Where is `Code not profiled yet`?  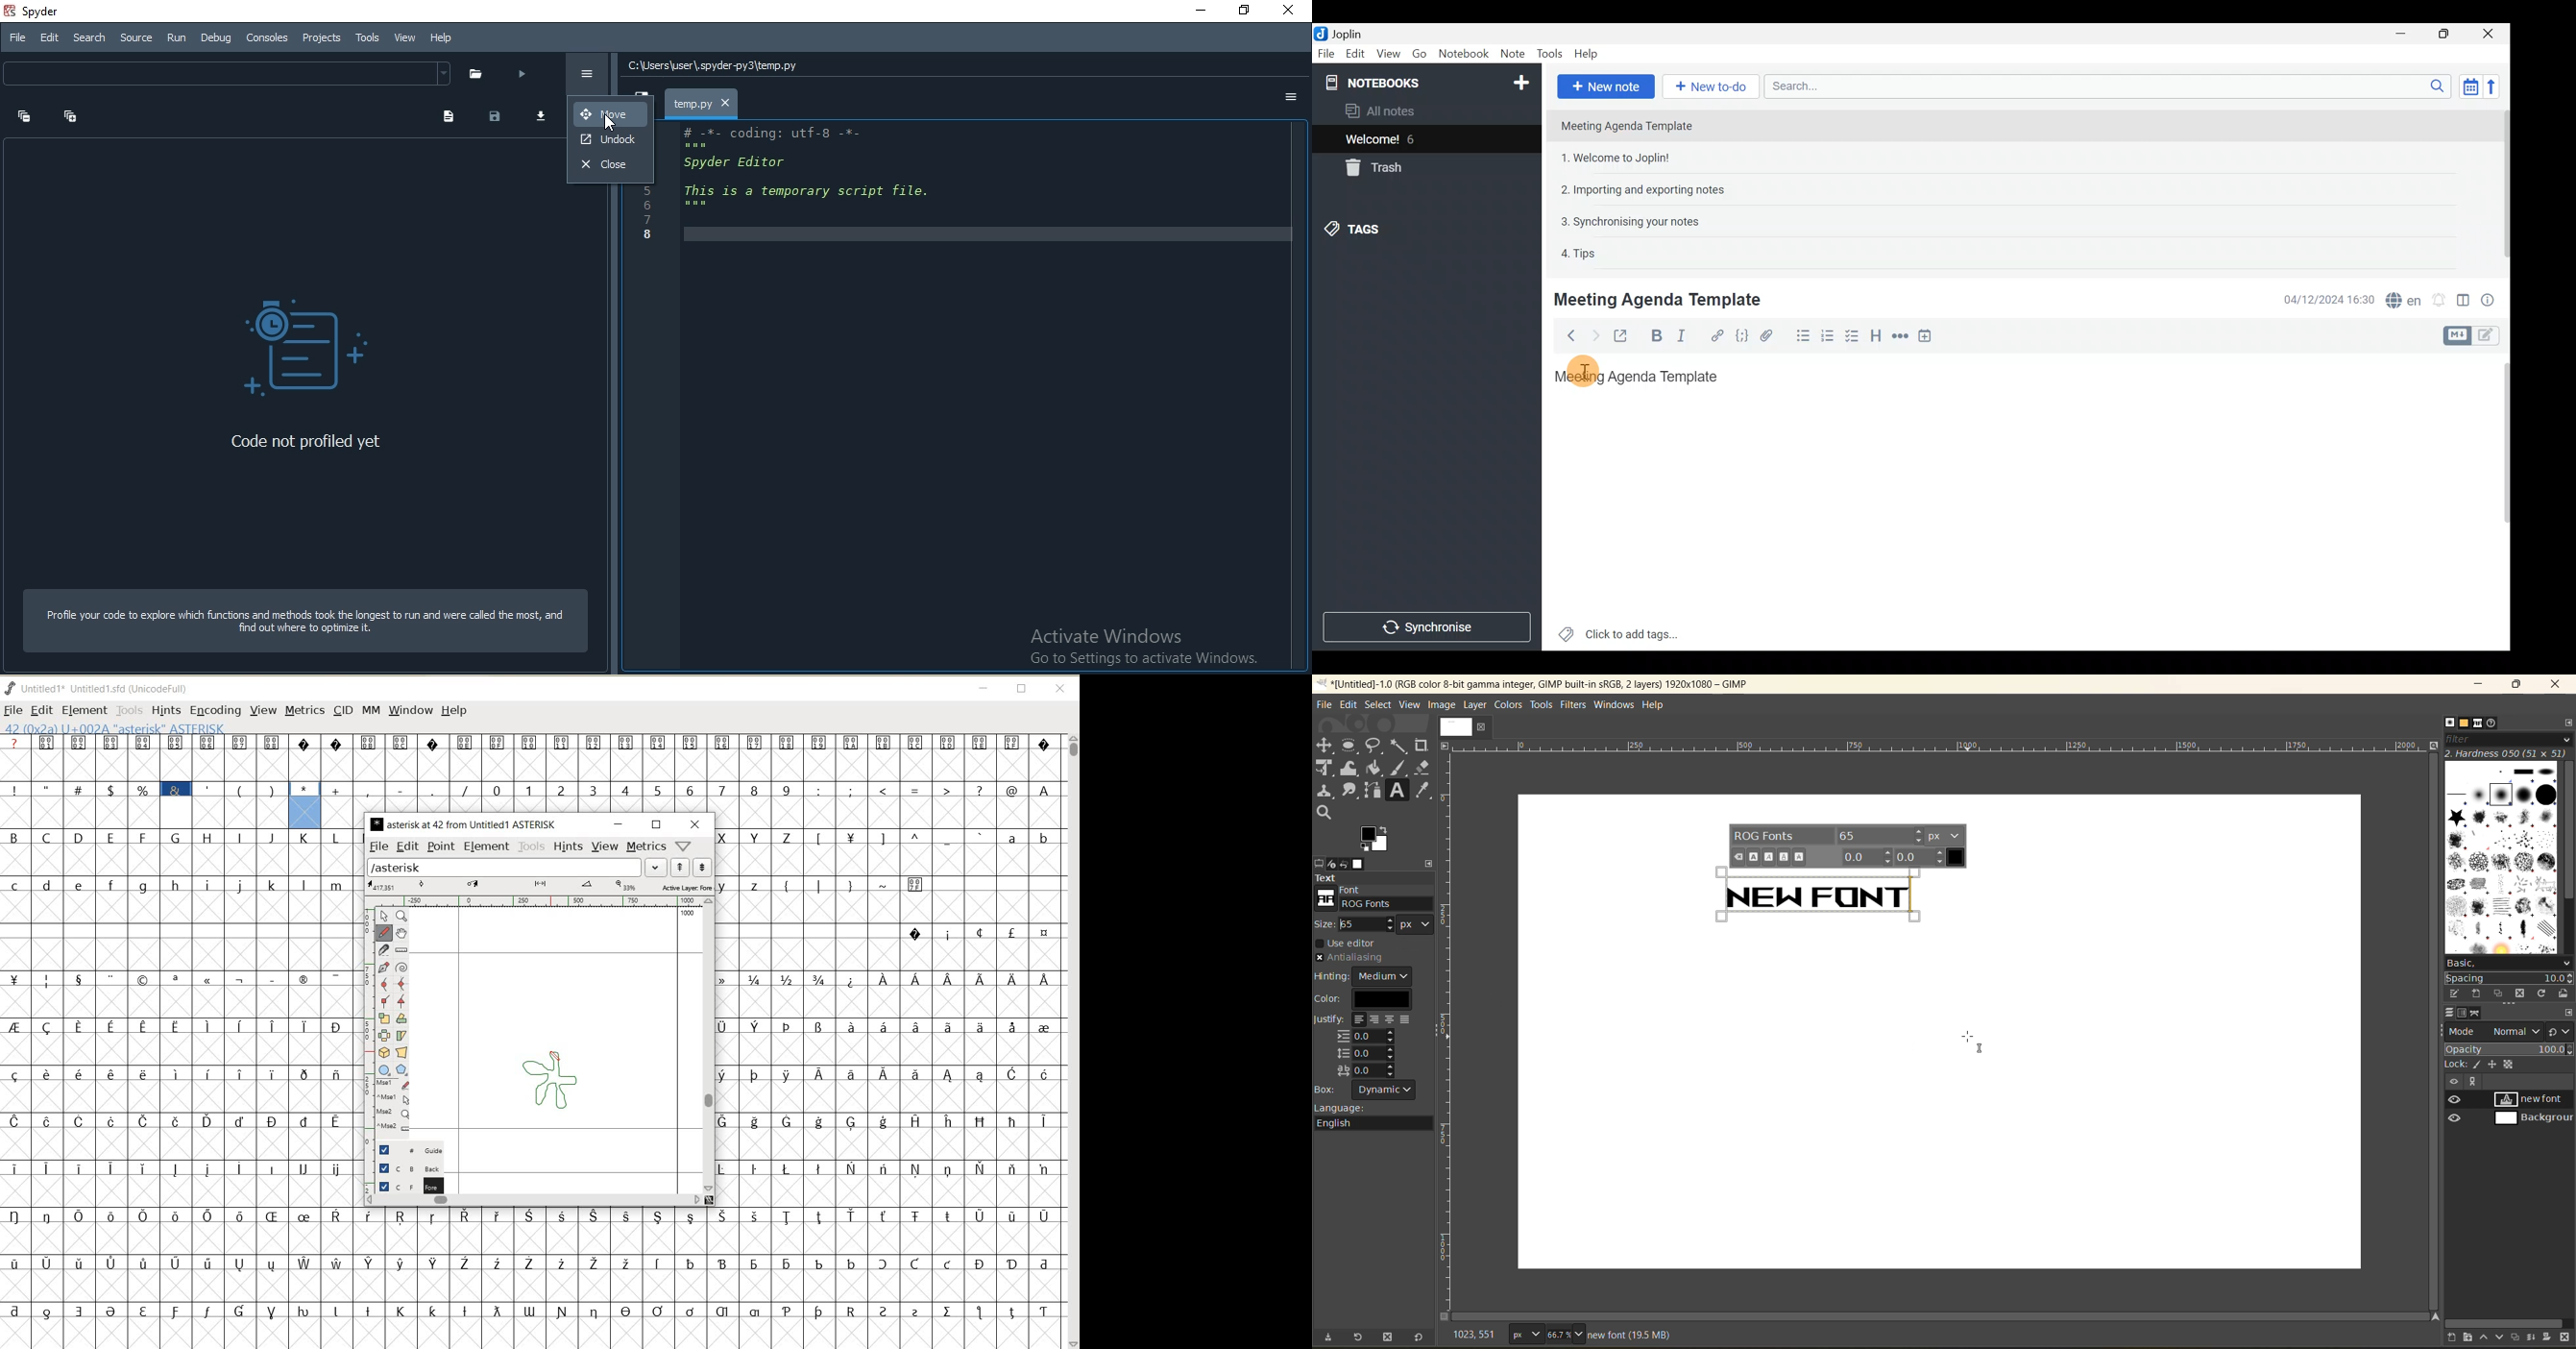 Code not profiled yet is located at coordinates (306, 443).